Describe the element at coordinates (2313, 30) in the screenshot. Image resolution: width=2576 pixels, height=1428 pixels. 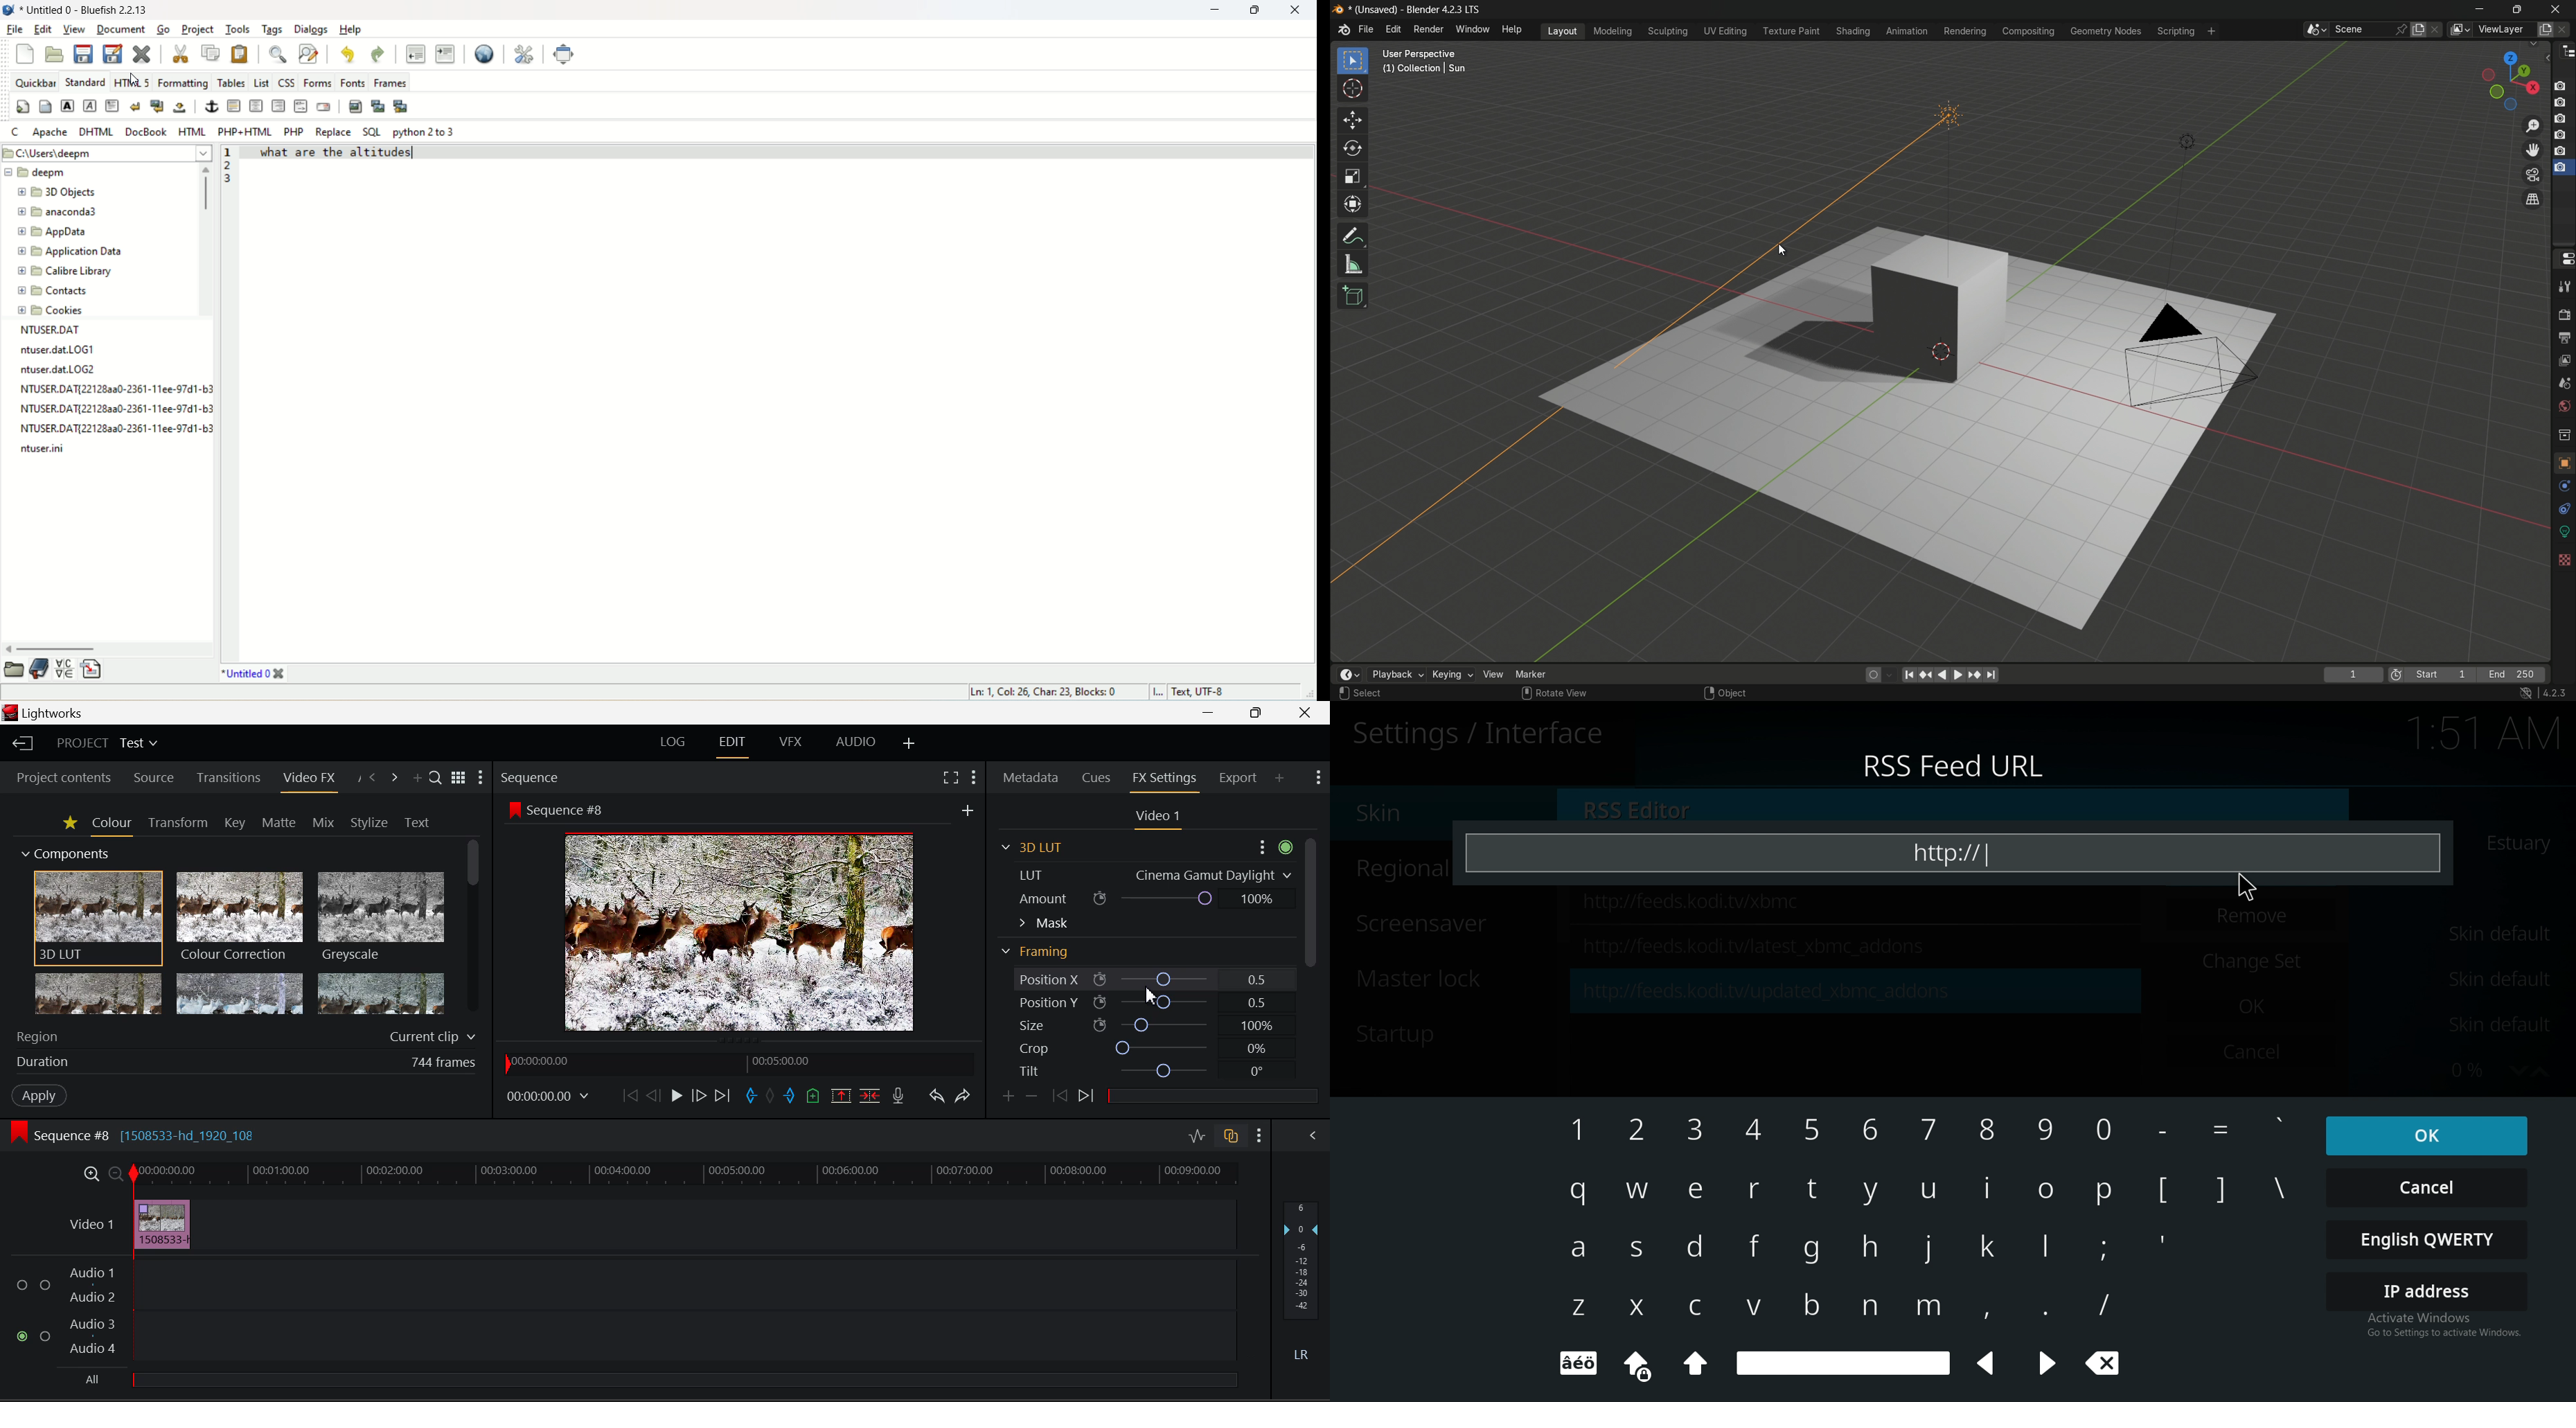
I see `browse scenes` at that location.